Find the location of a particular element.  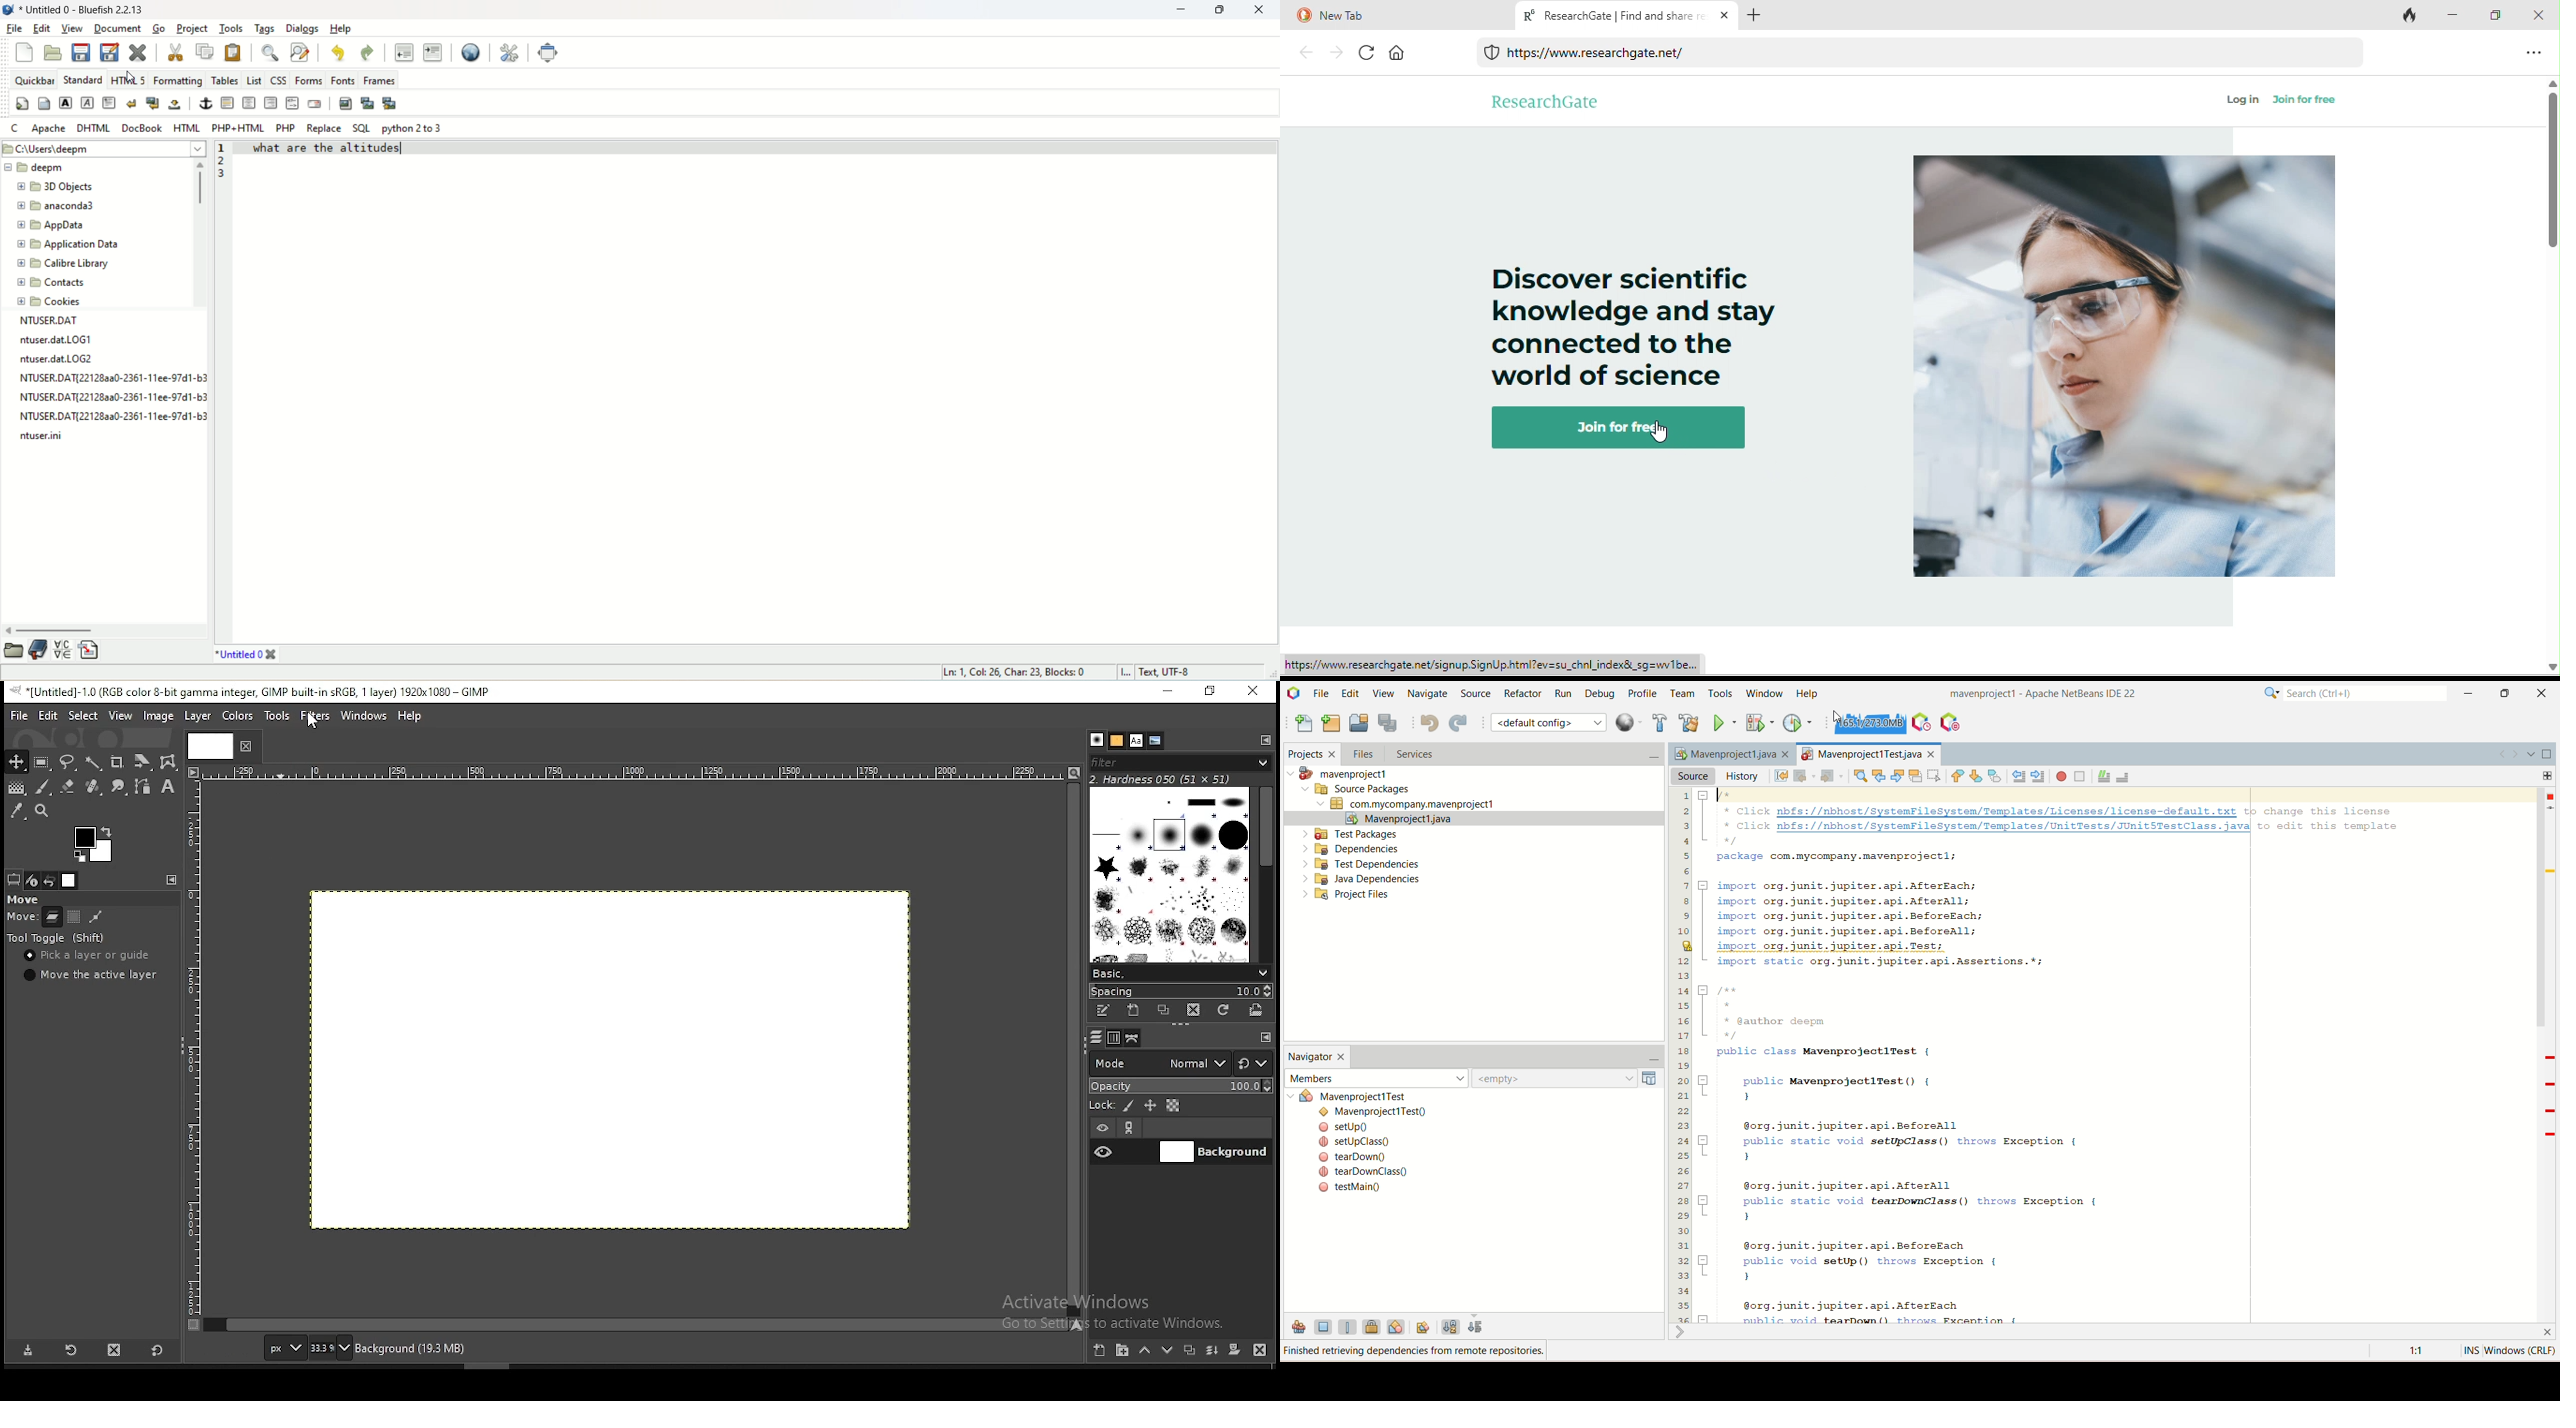

tab is located at coordinates (208, 745).